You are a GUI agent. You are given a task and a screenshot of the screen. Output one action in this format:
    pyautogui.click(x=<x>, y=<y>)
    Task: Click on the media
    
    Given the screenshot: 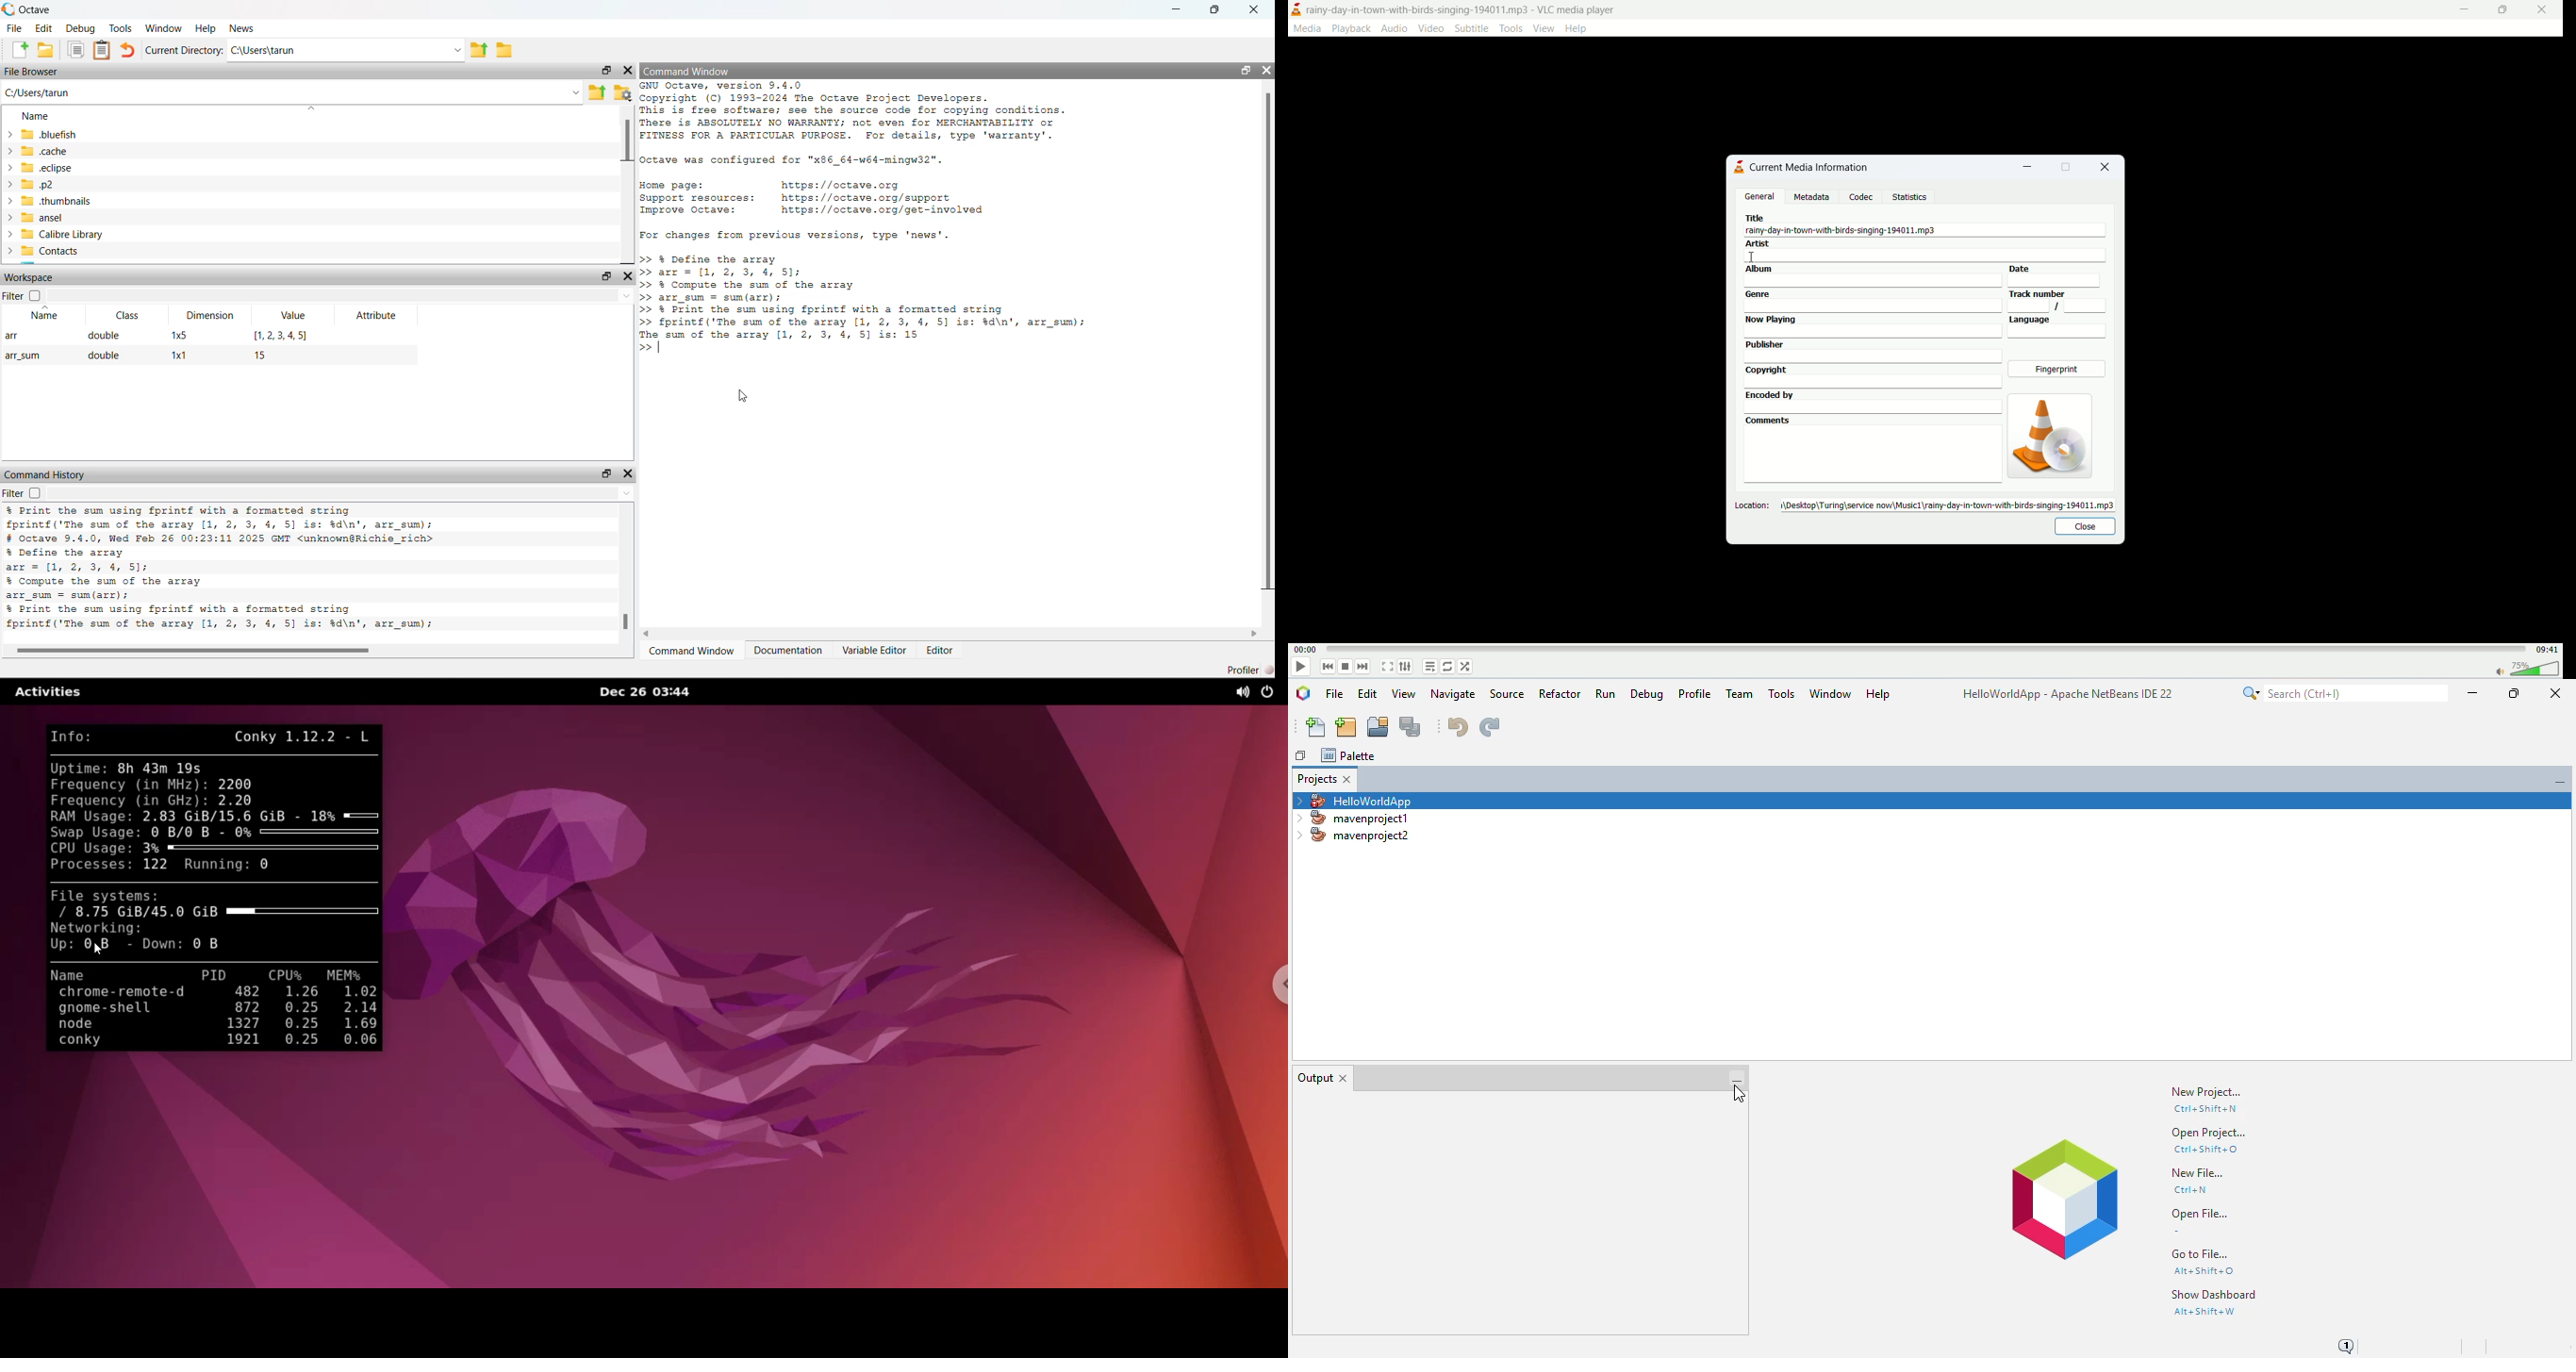 What is the action you would take?
    pyautogui.click(x=1310, y=29)
    